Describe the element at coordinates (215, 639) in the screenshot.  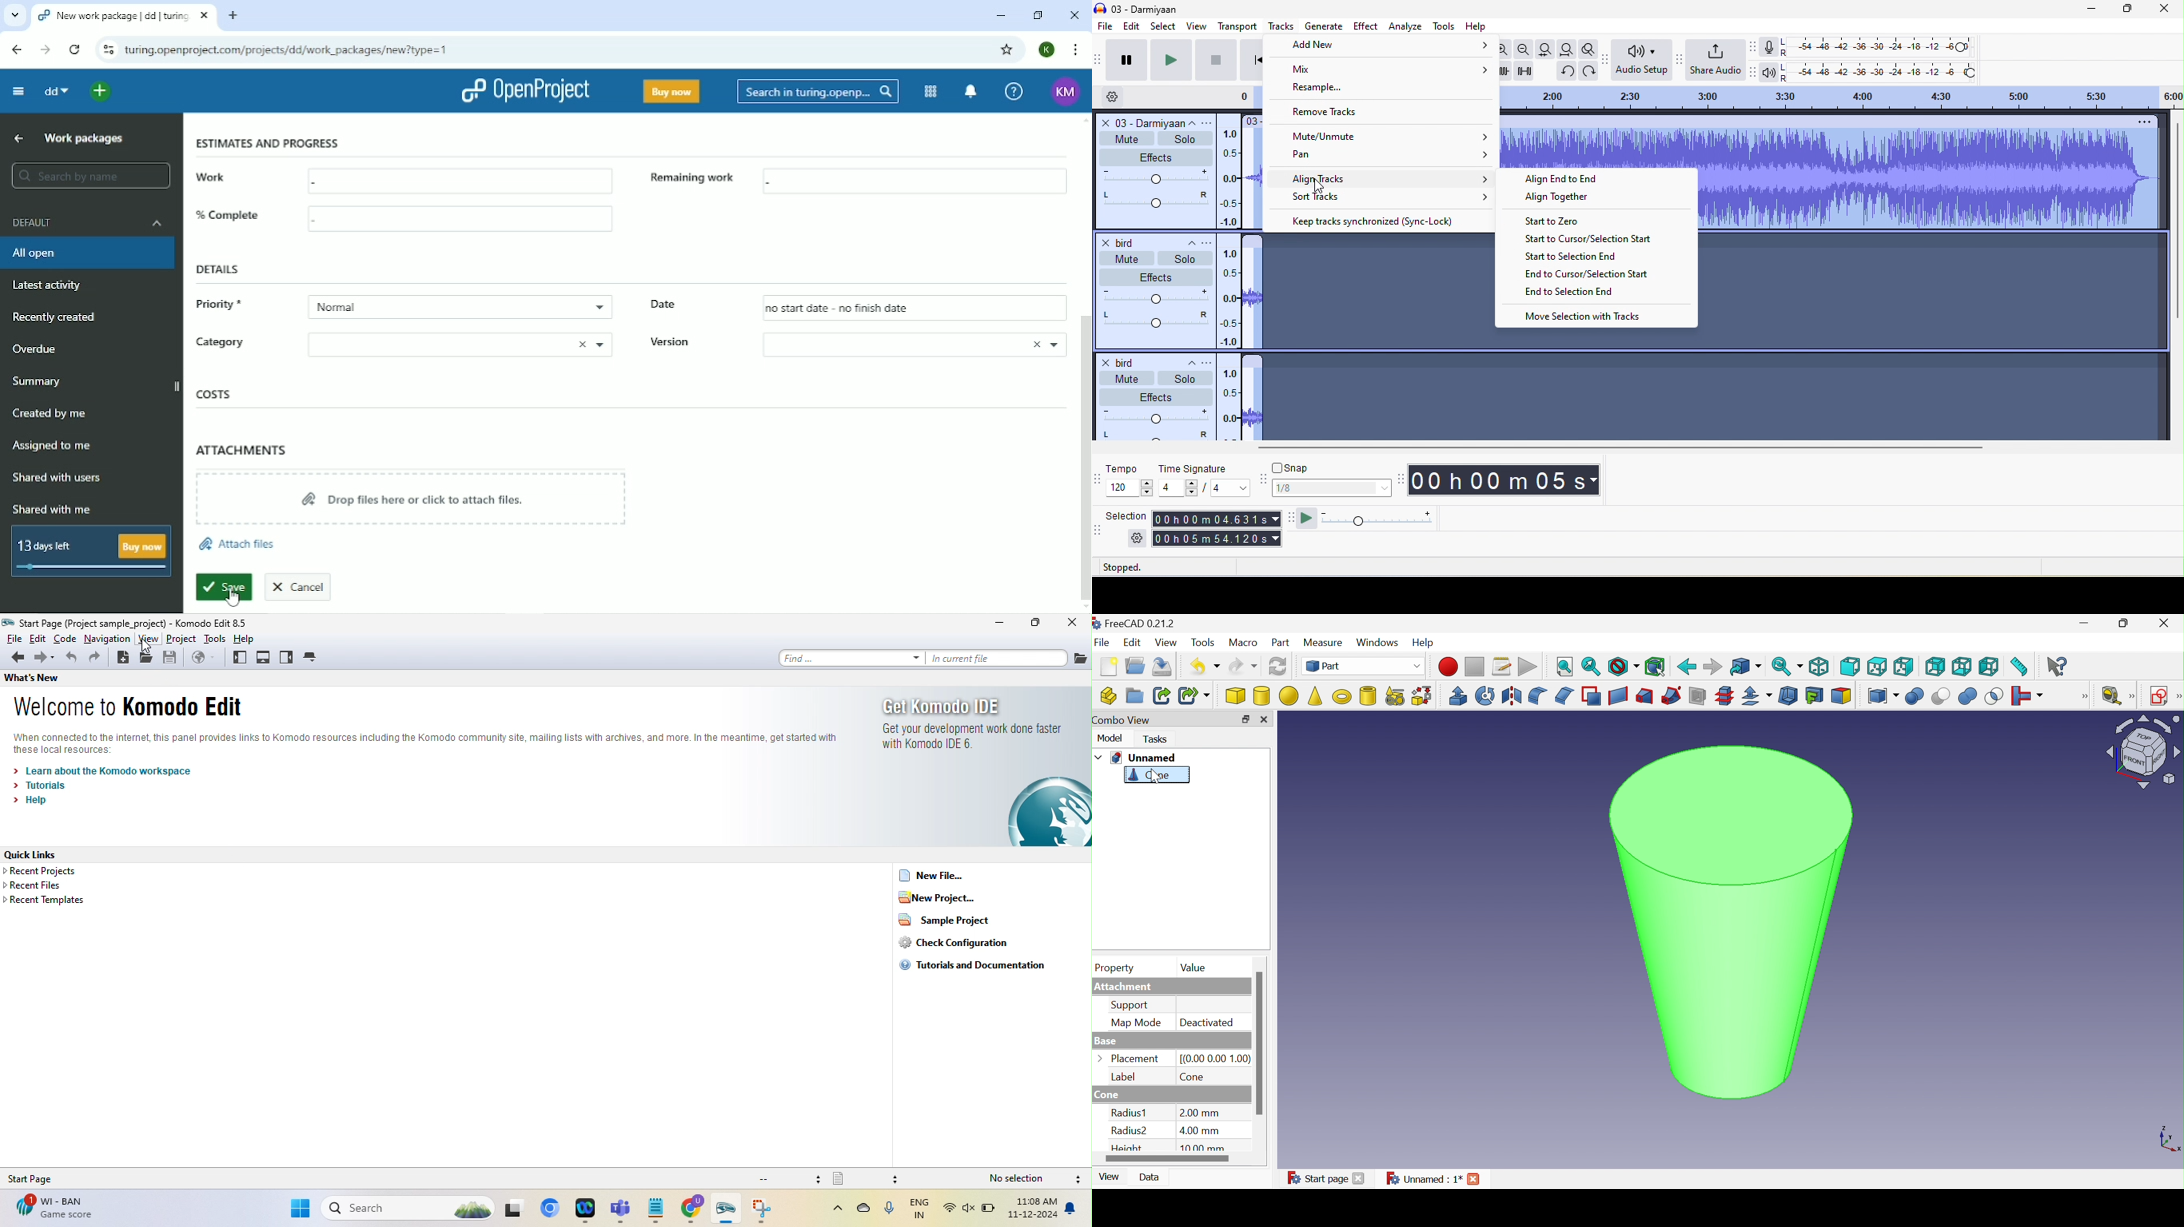
I see `tools` at that location.